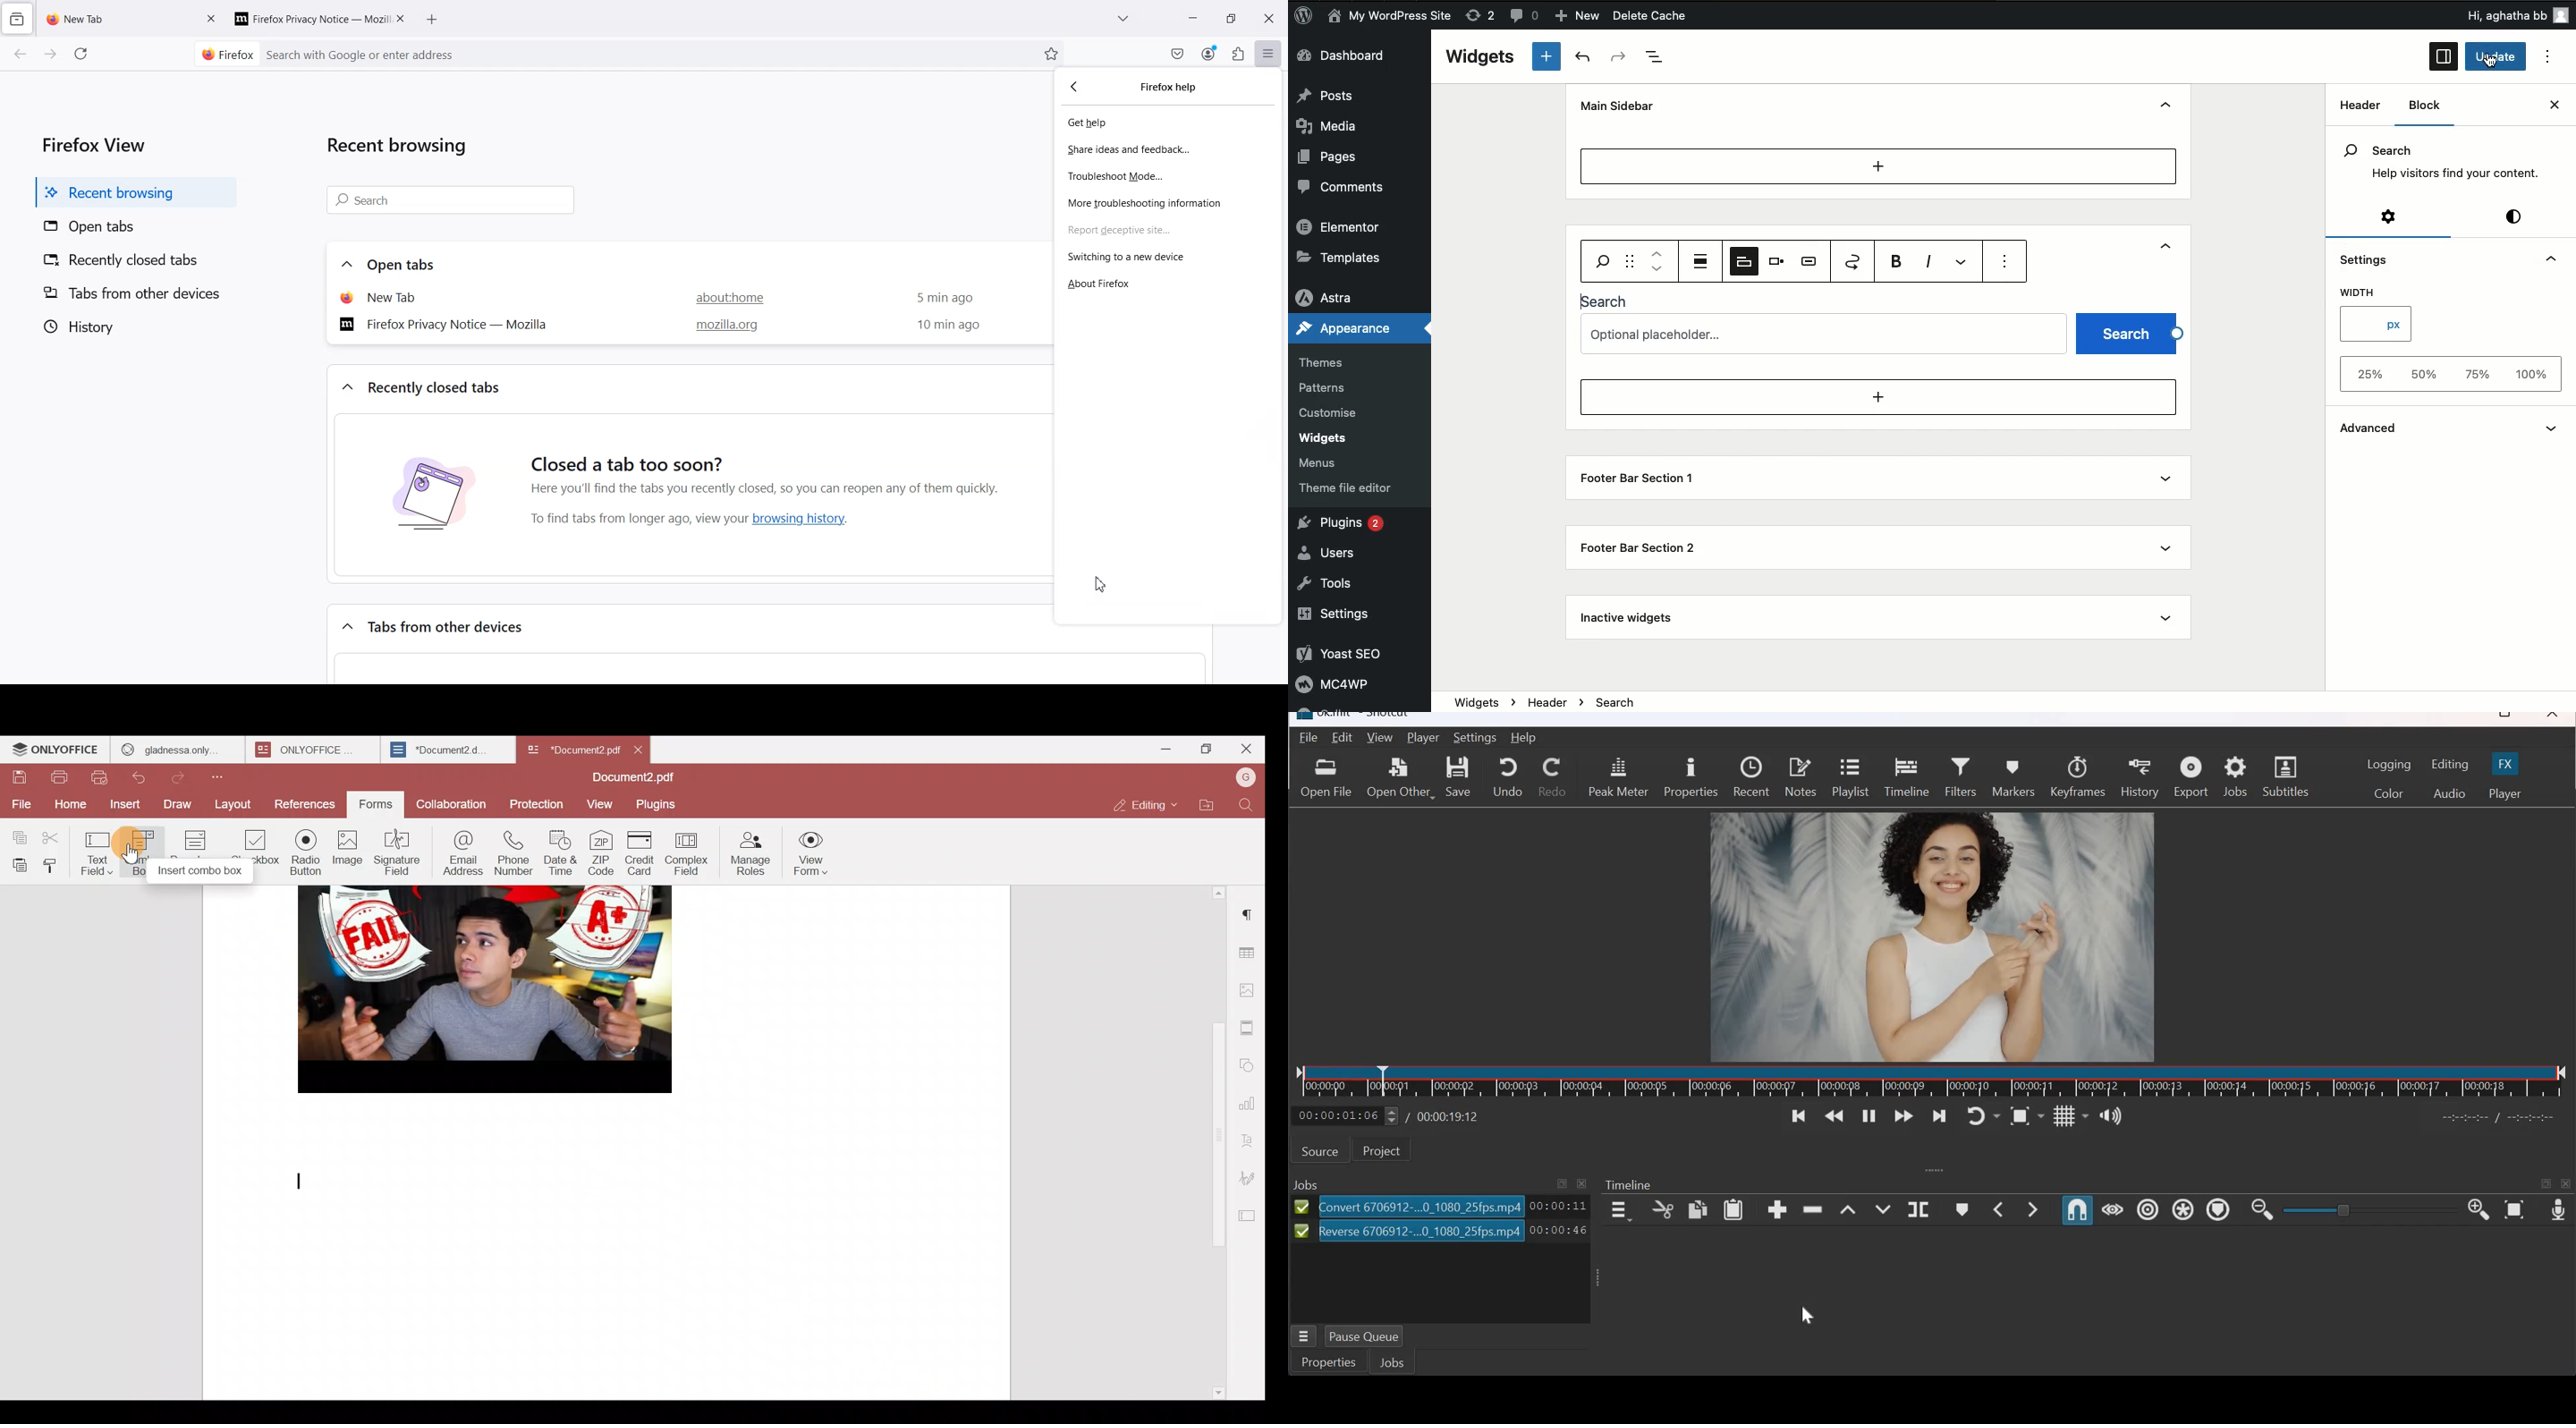 The width and height of the screenshot is (2576, 1428). What do you see at coordinates (1193, 18) in the screenshot?
I see `Minimize` at bounding box center [1193, 18].